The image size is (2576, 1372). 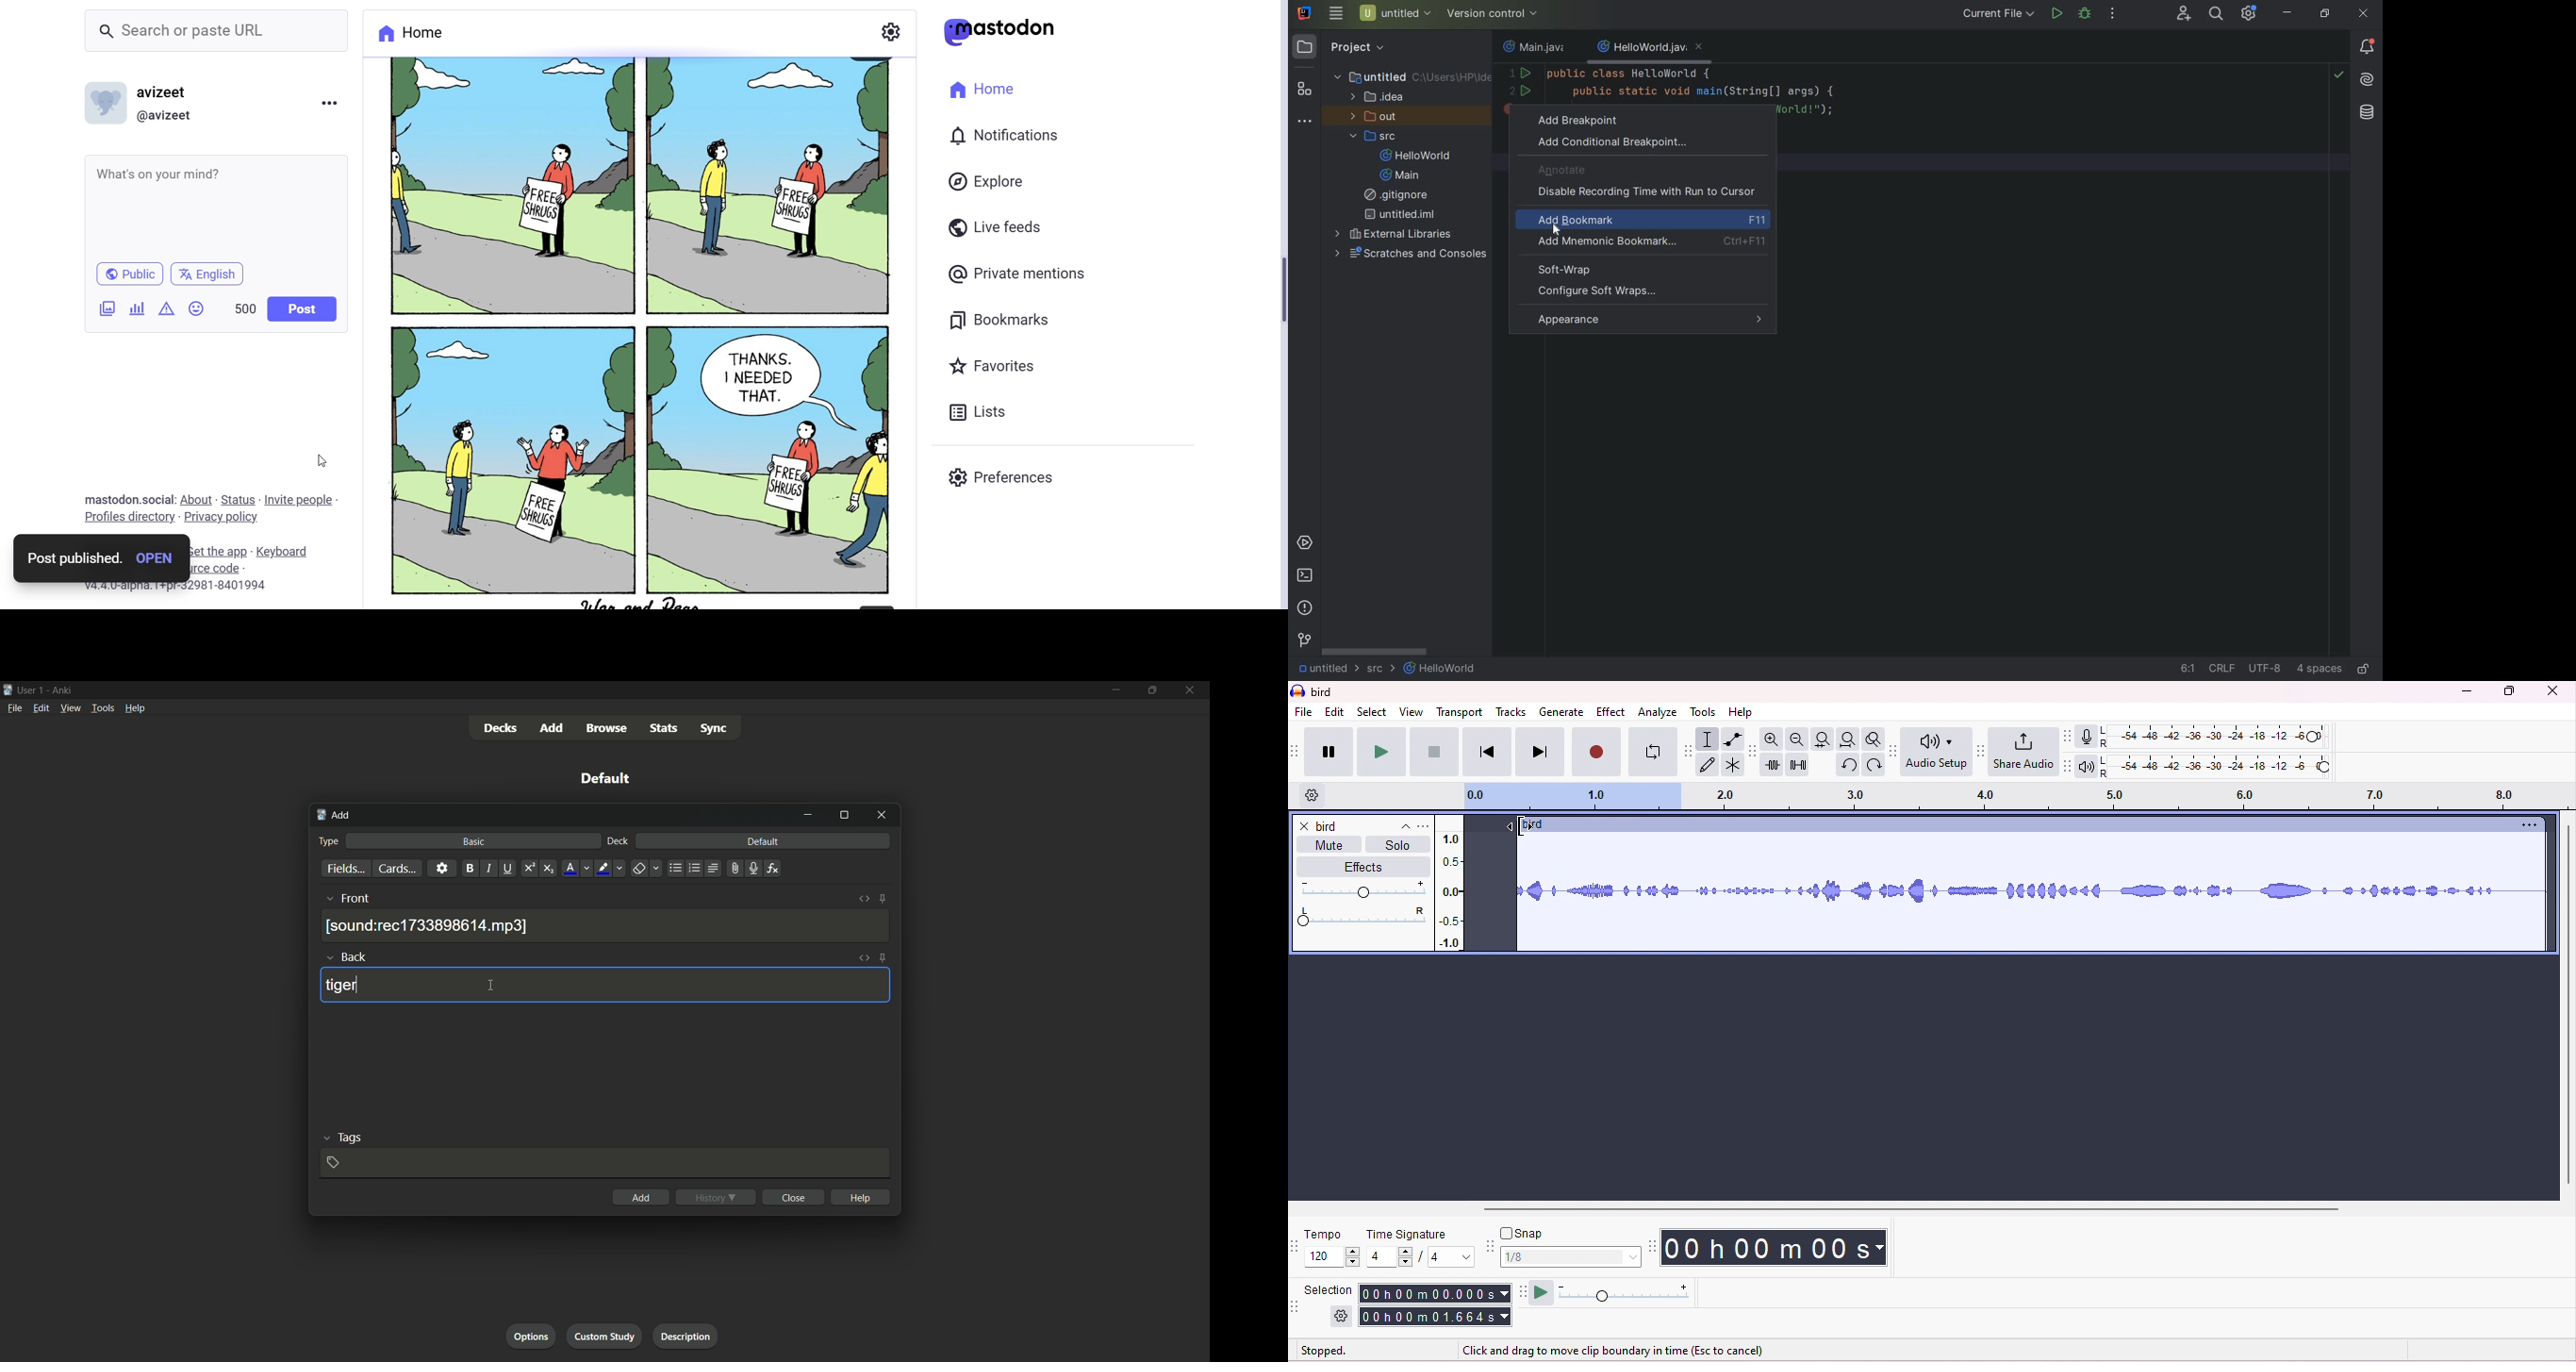 What do you see at coordinates (714, 730) in the screenshot?
I see `sync` at bounding box center [714, 730].